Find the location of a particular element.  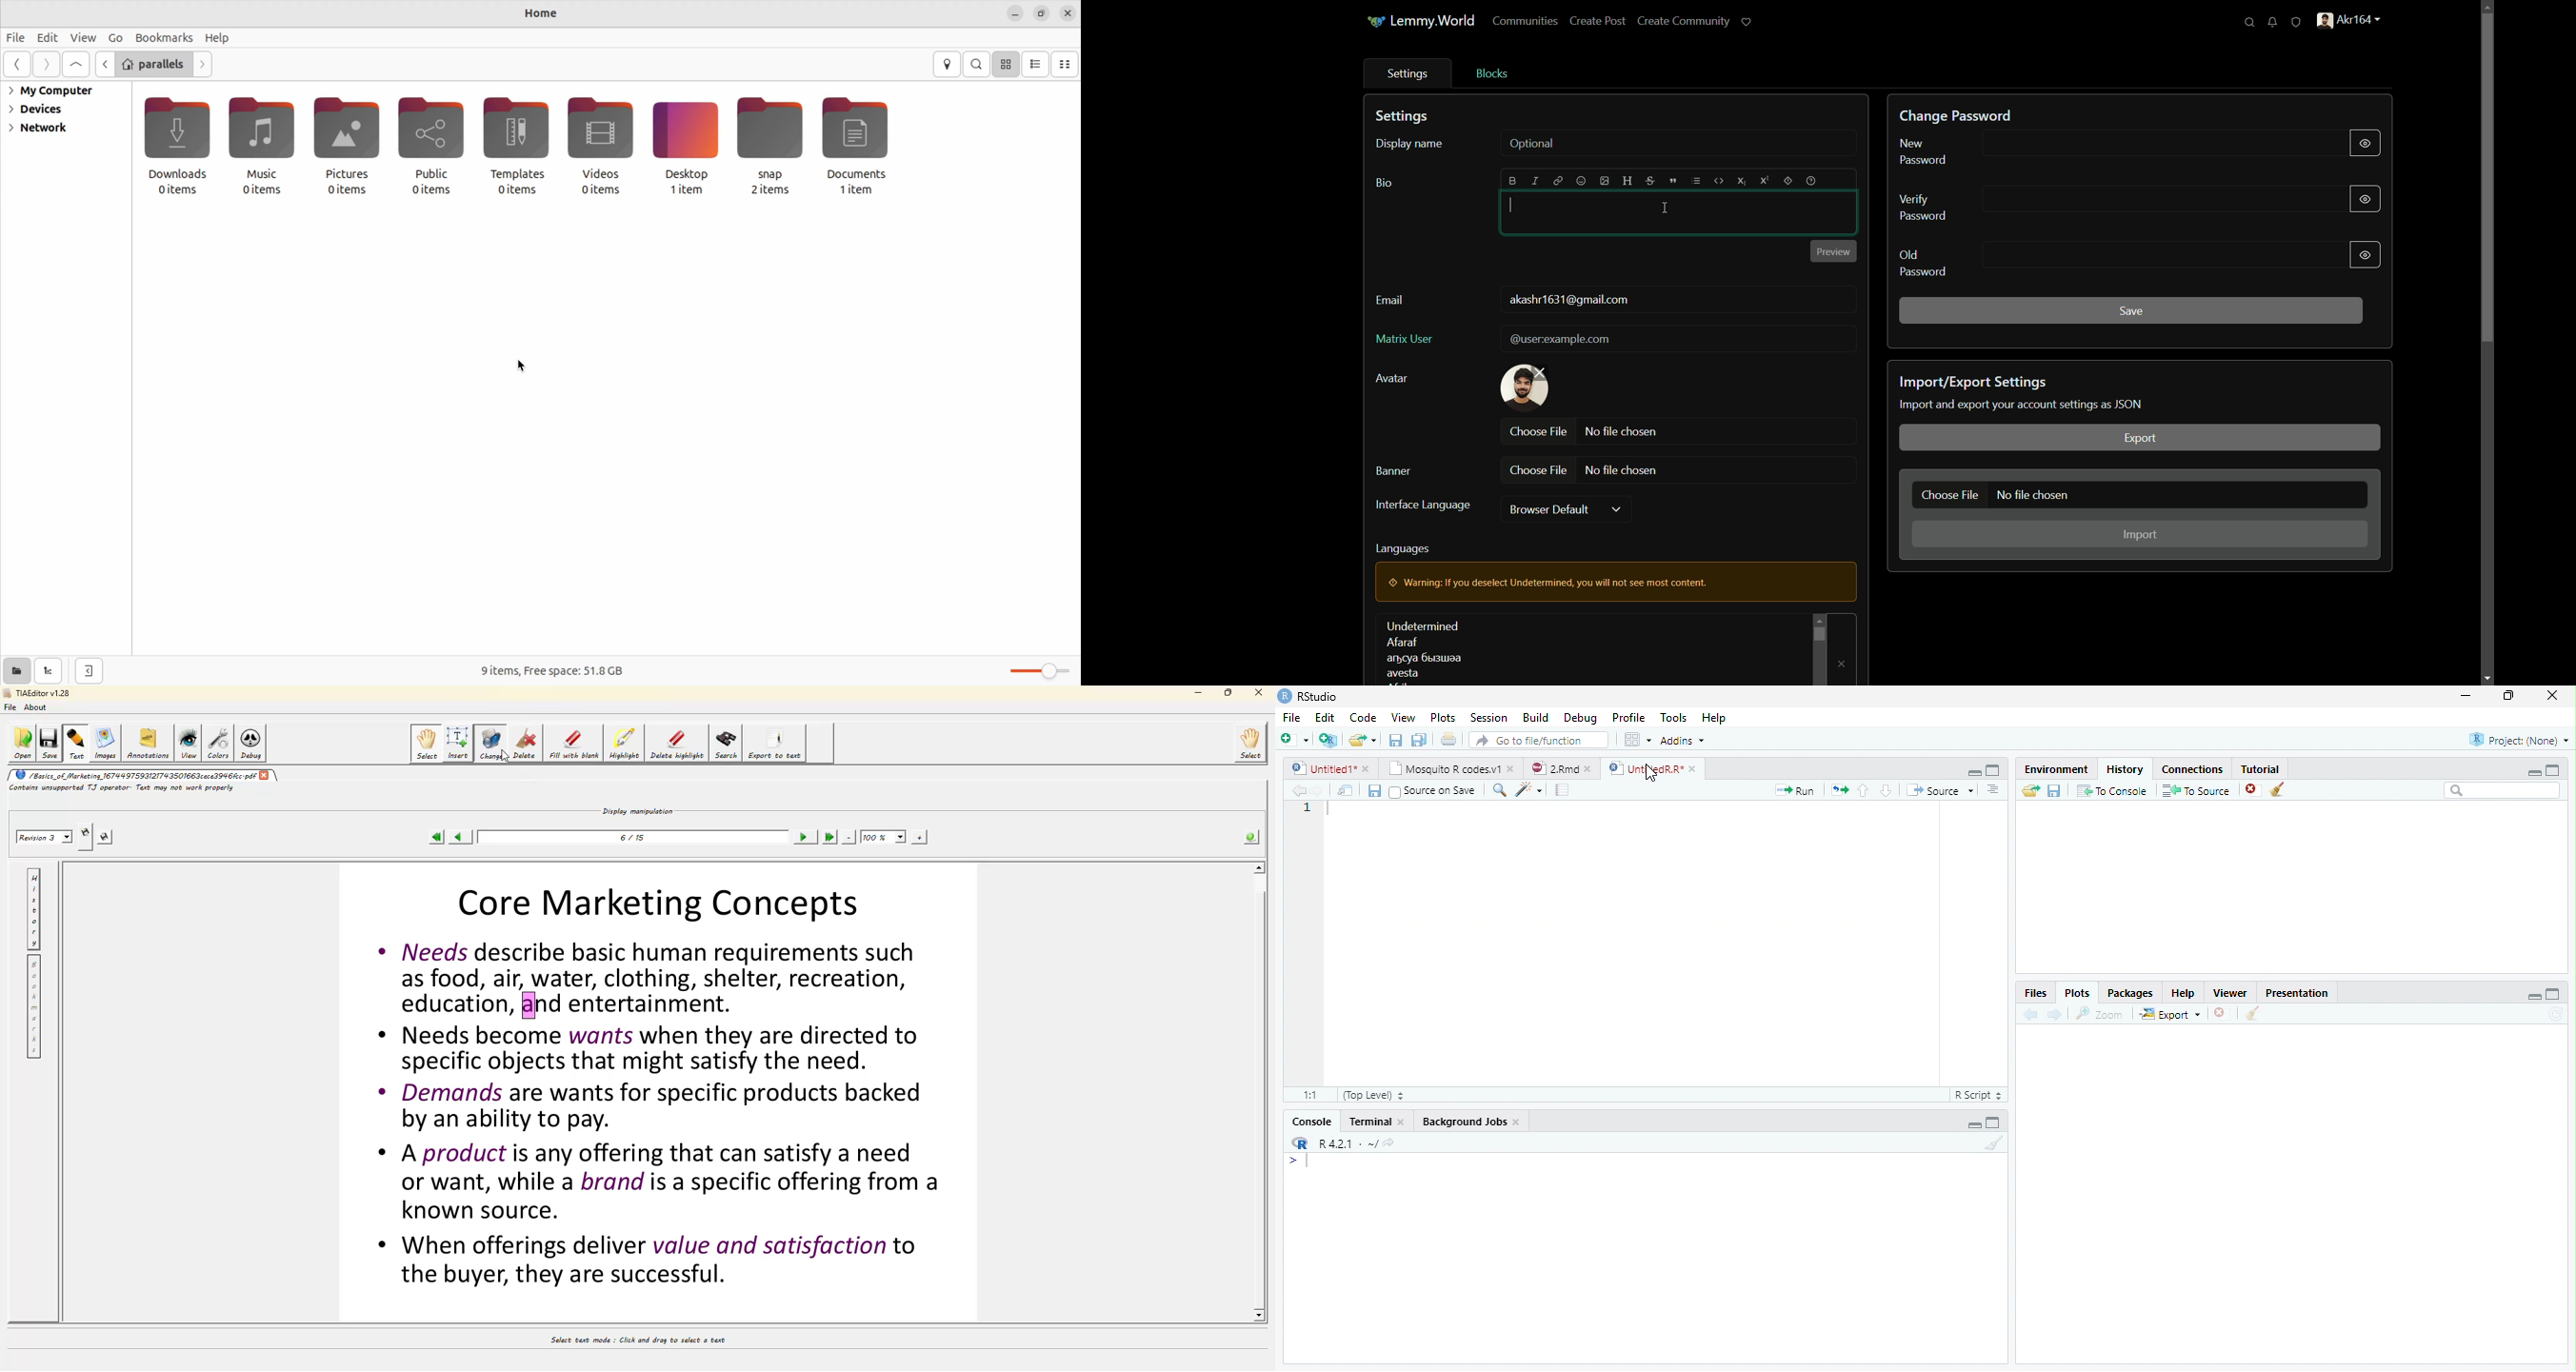

cursor is located at coordinates (1665, 209).